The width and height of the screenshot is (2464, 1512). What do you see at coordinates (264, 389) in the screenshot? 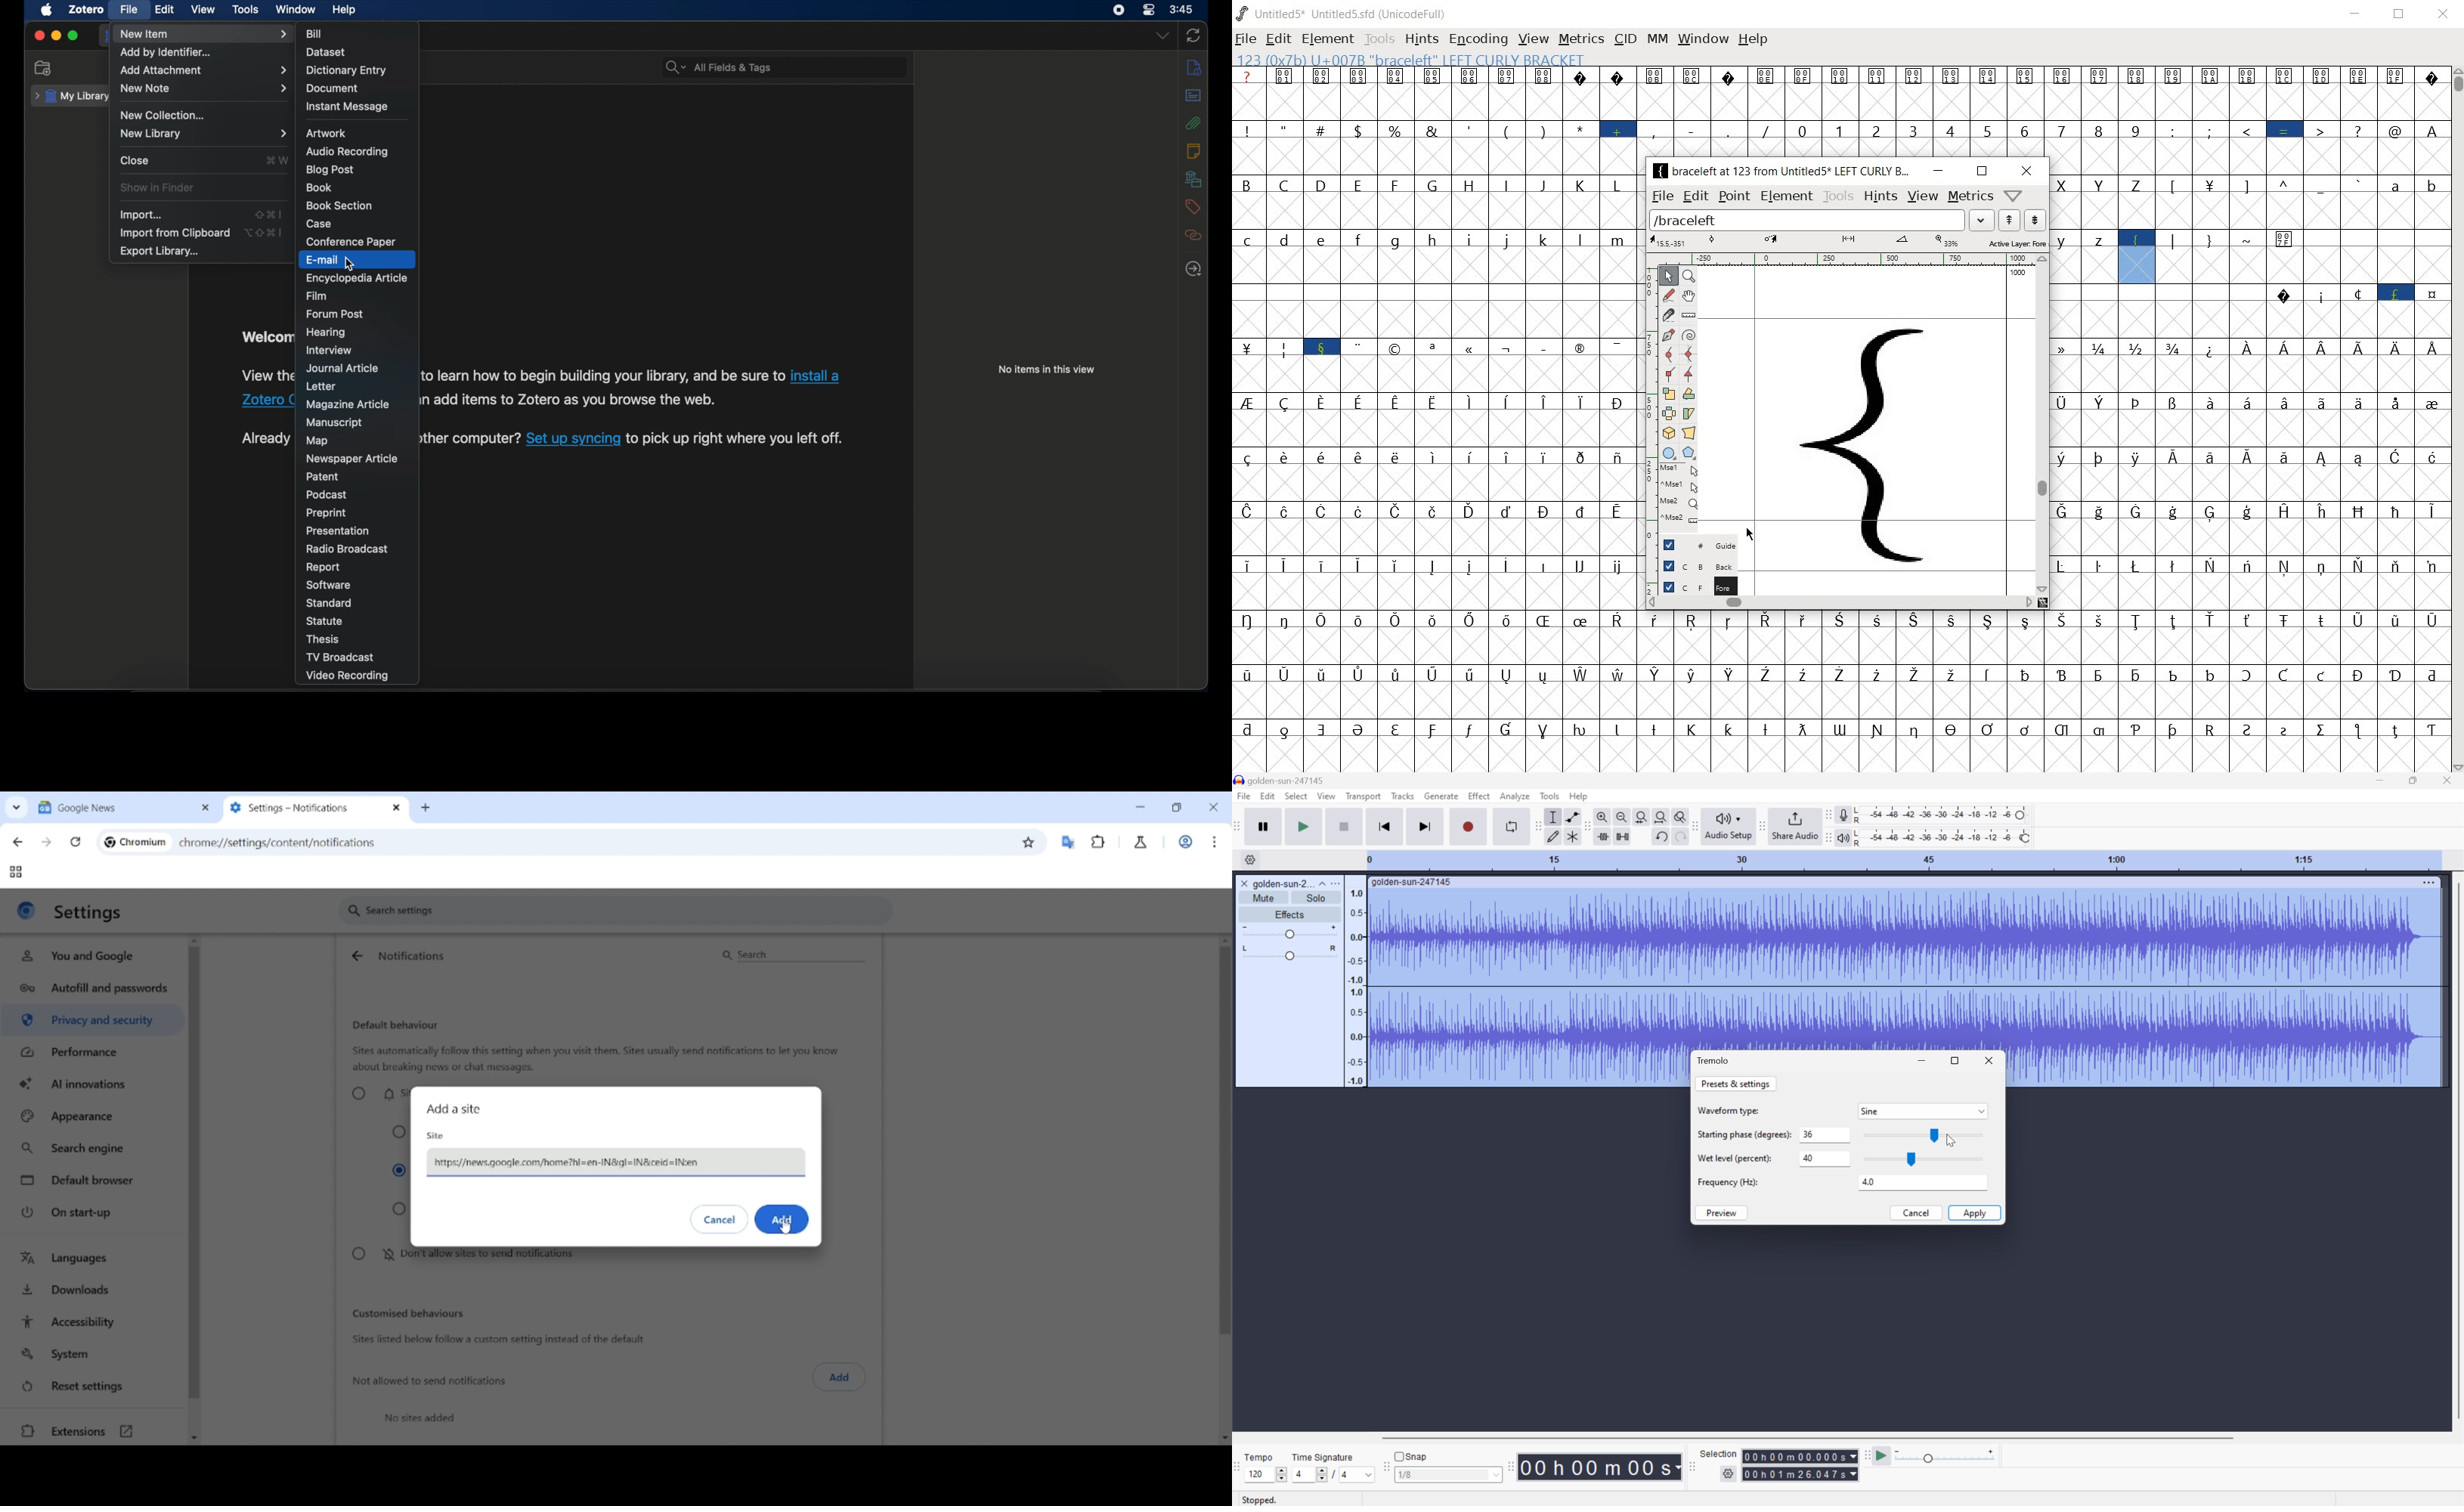
I see `installation instruction` at bounding box center [264, 389].